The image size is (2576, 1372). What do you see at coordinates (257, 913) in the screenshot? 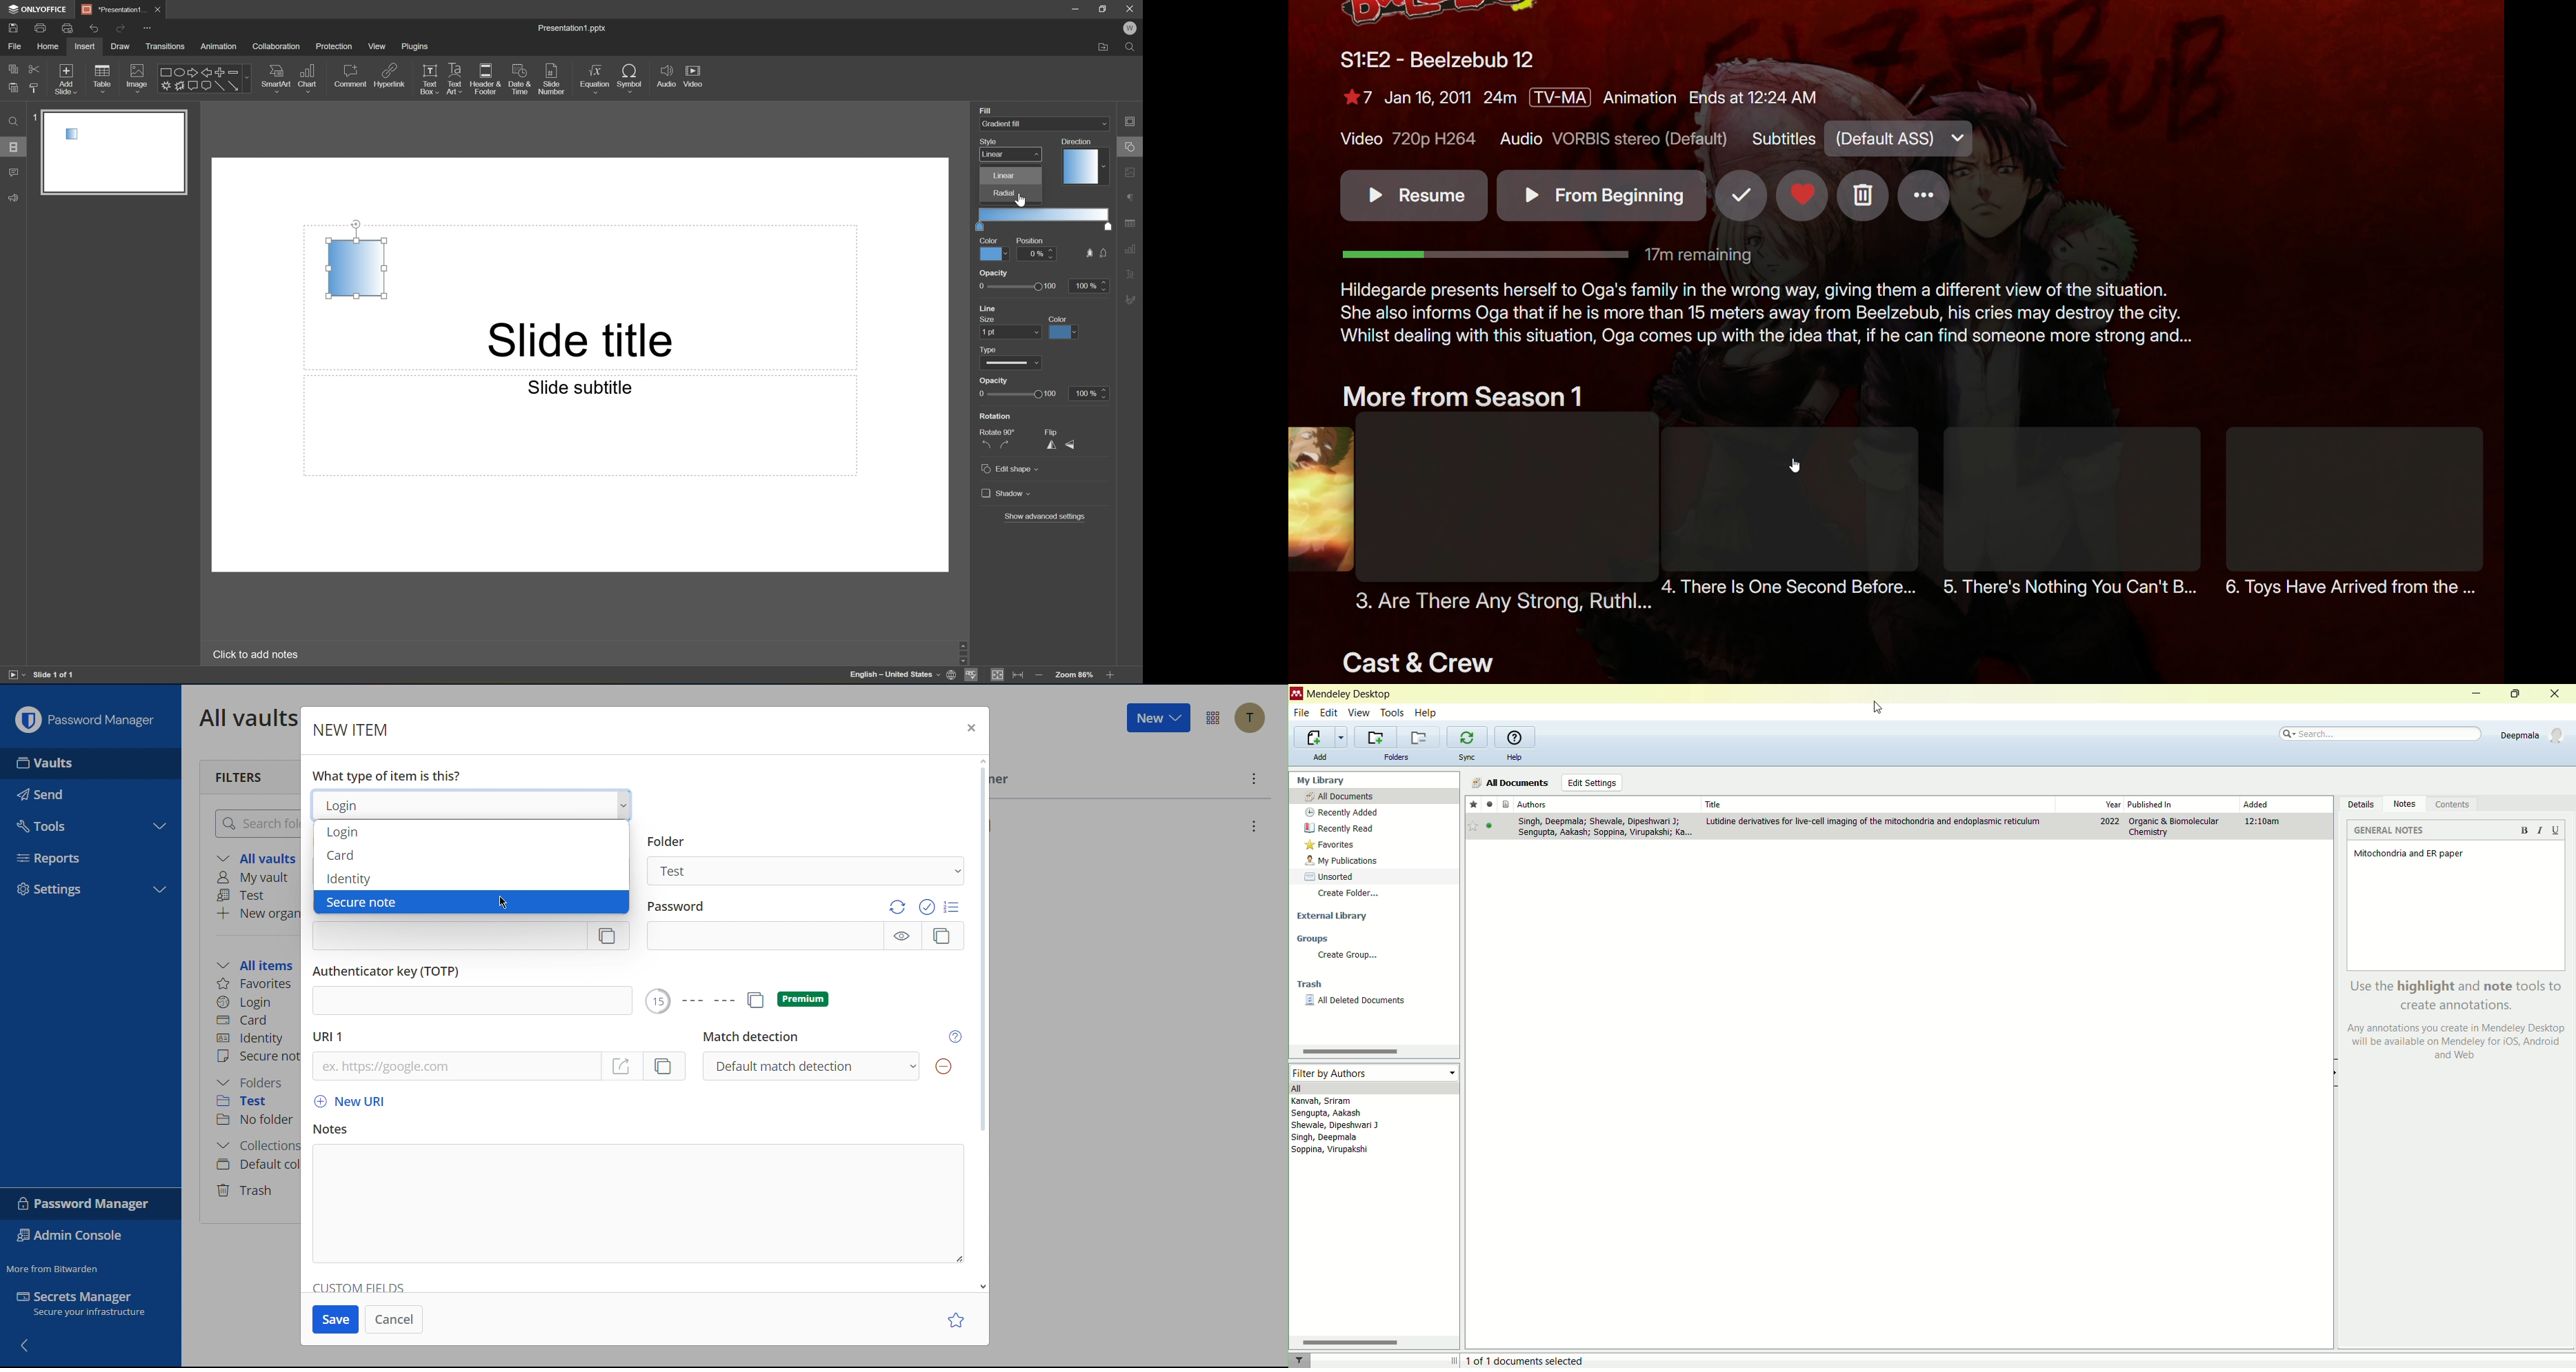
I see `New organization` at bounding box center [257, 913].